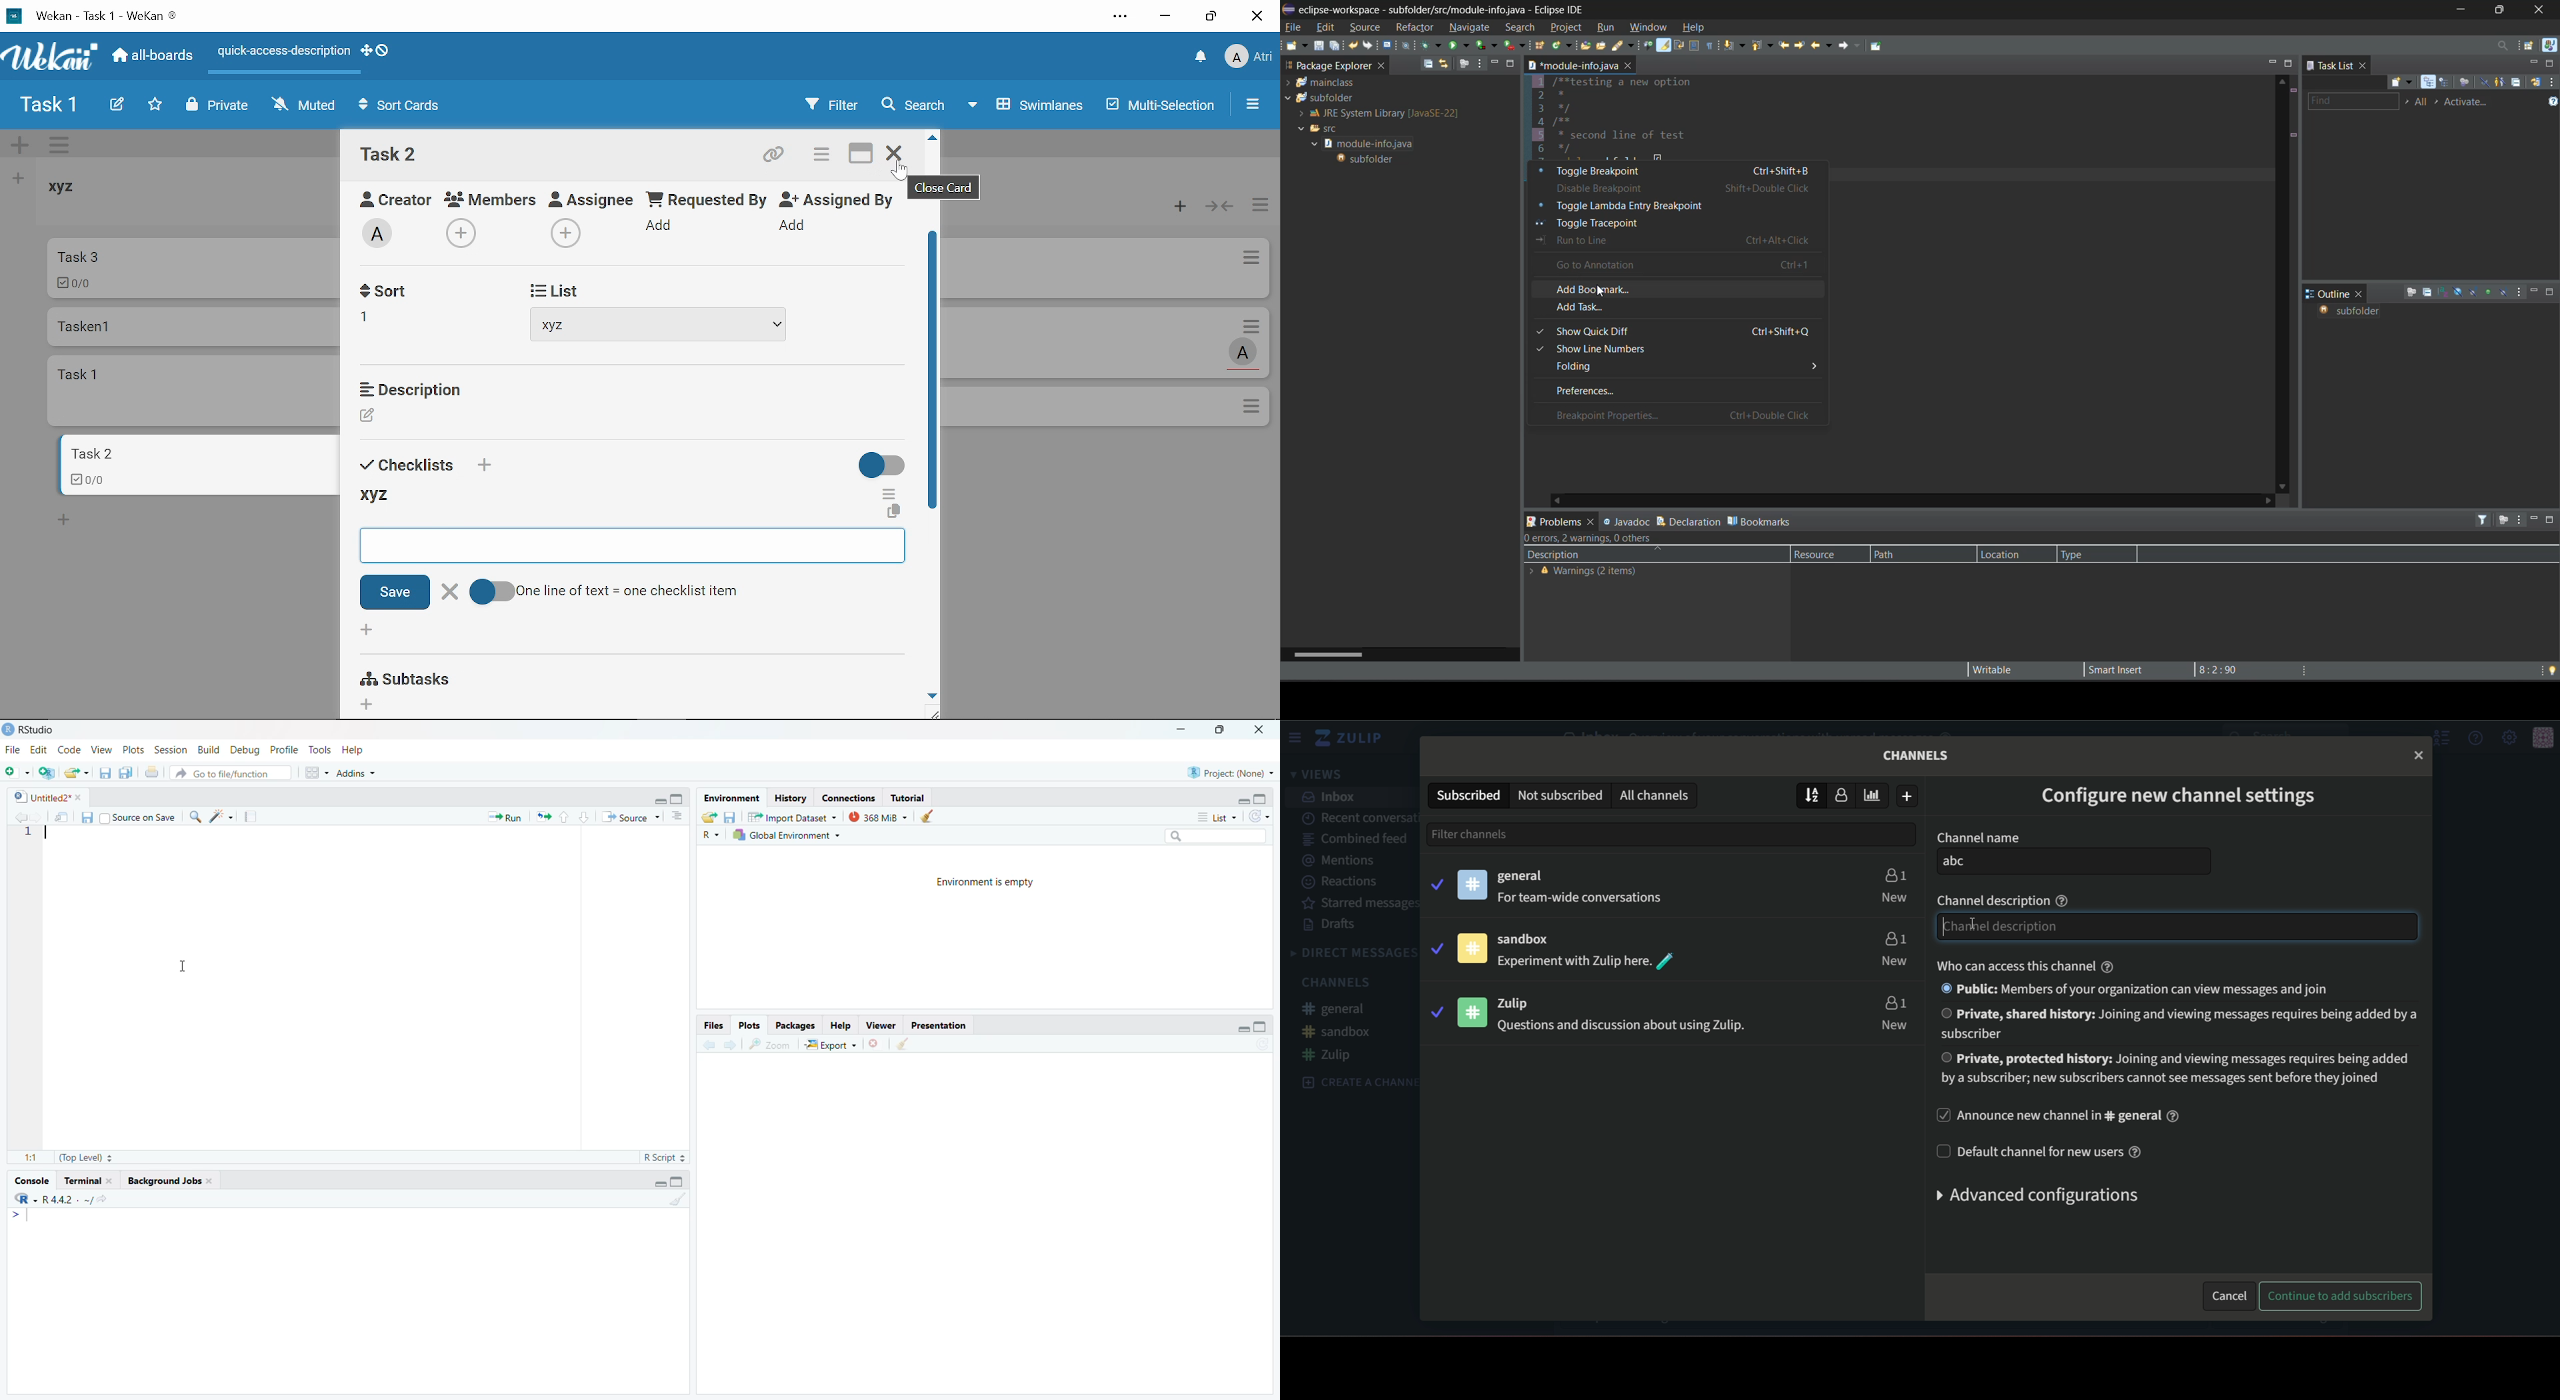 This screenshot has width=2576, height=1400. I want to click on print, so click(153, 774).